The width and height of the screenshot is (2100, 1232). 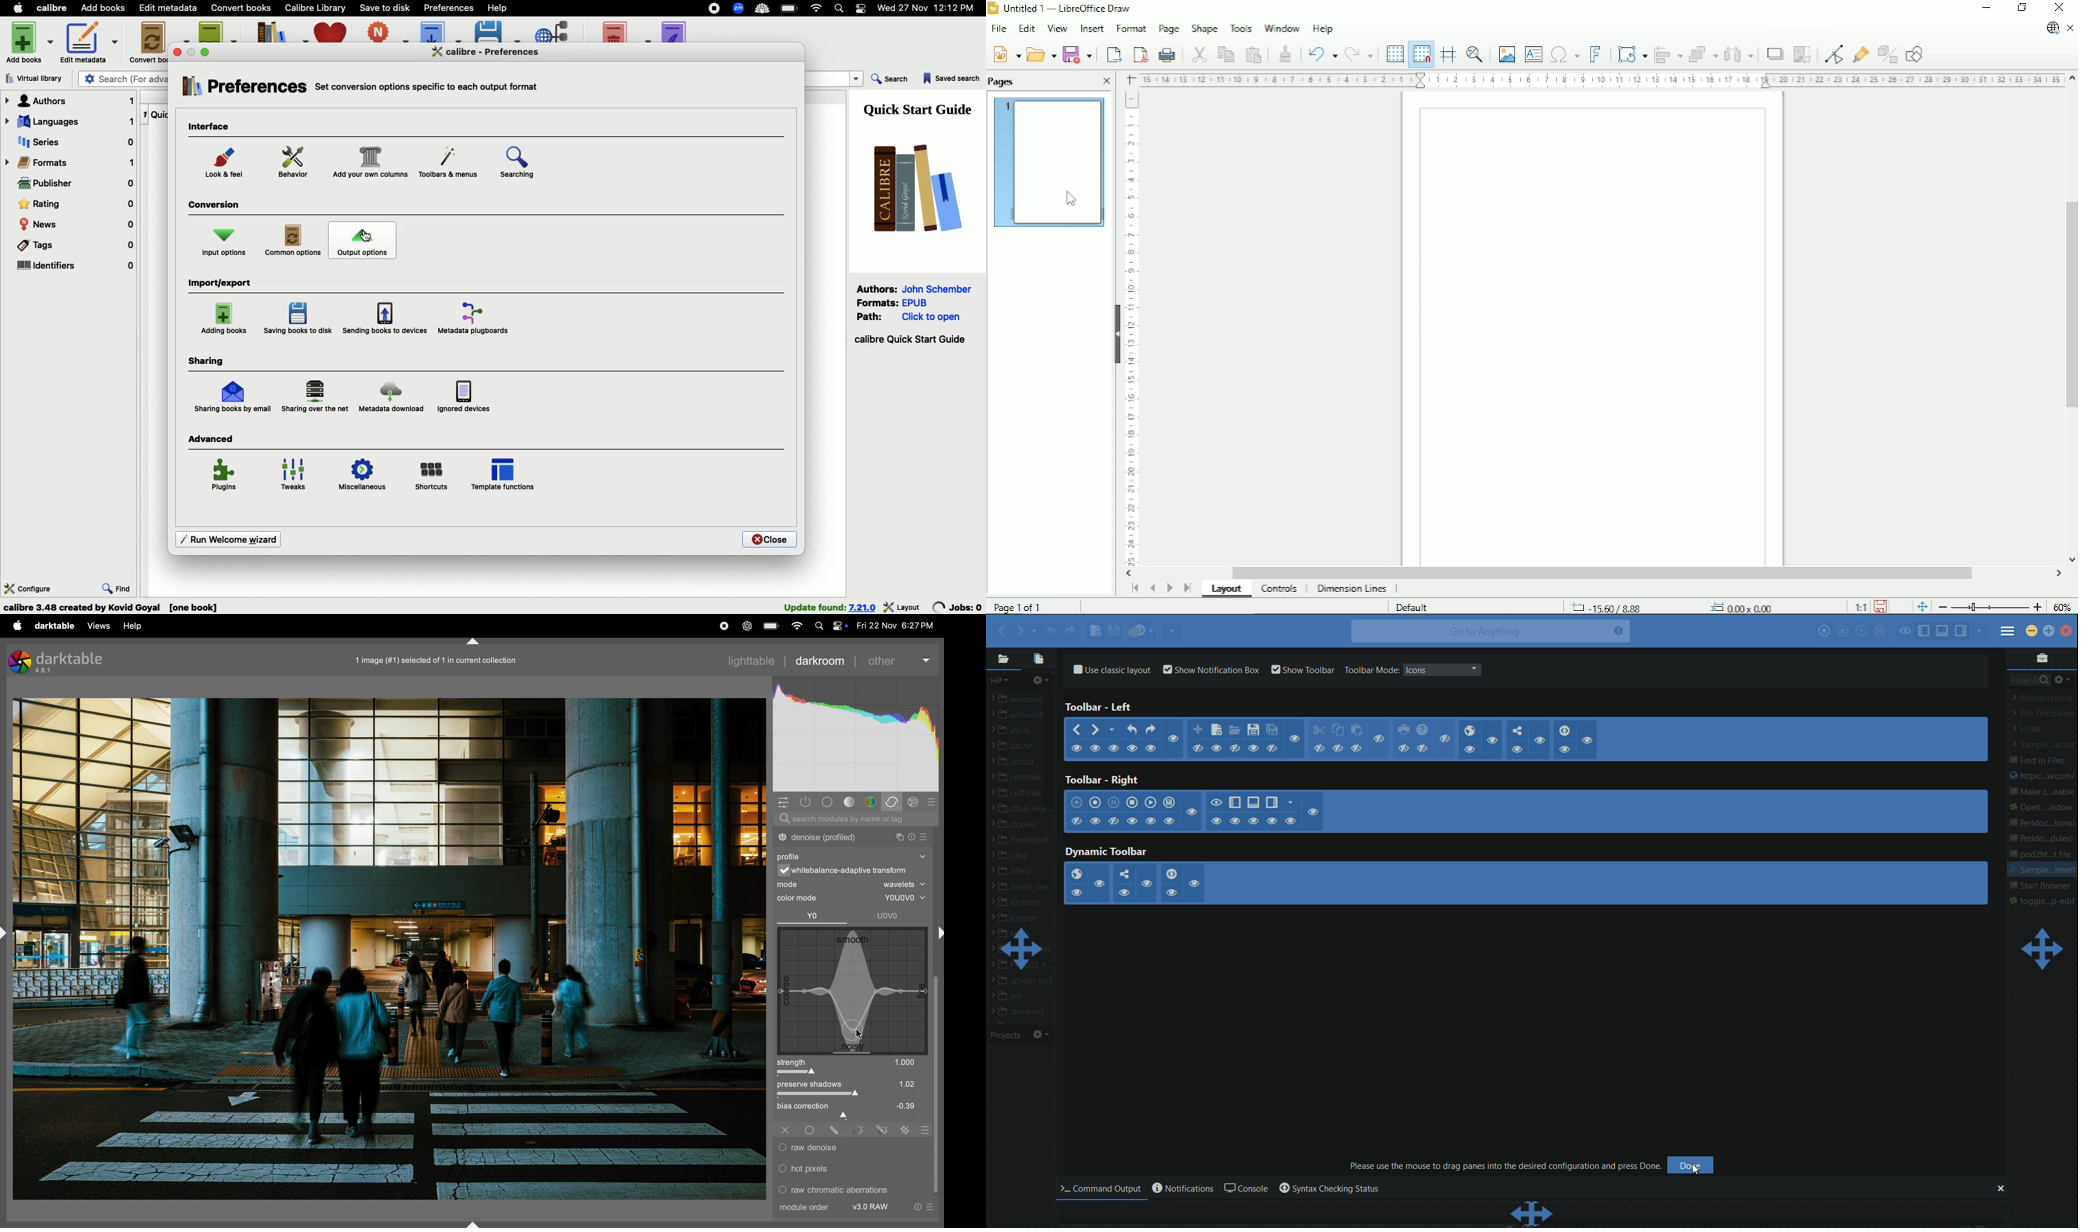 What do you see at coordinates (1168, 55) in the screenshot?
I see `Print` at bounding box center [1168, 55].